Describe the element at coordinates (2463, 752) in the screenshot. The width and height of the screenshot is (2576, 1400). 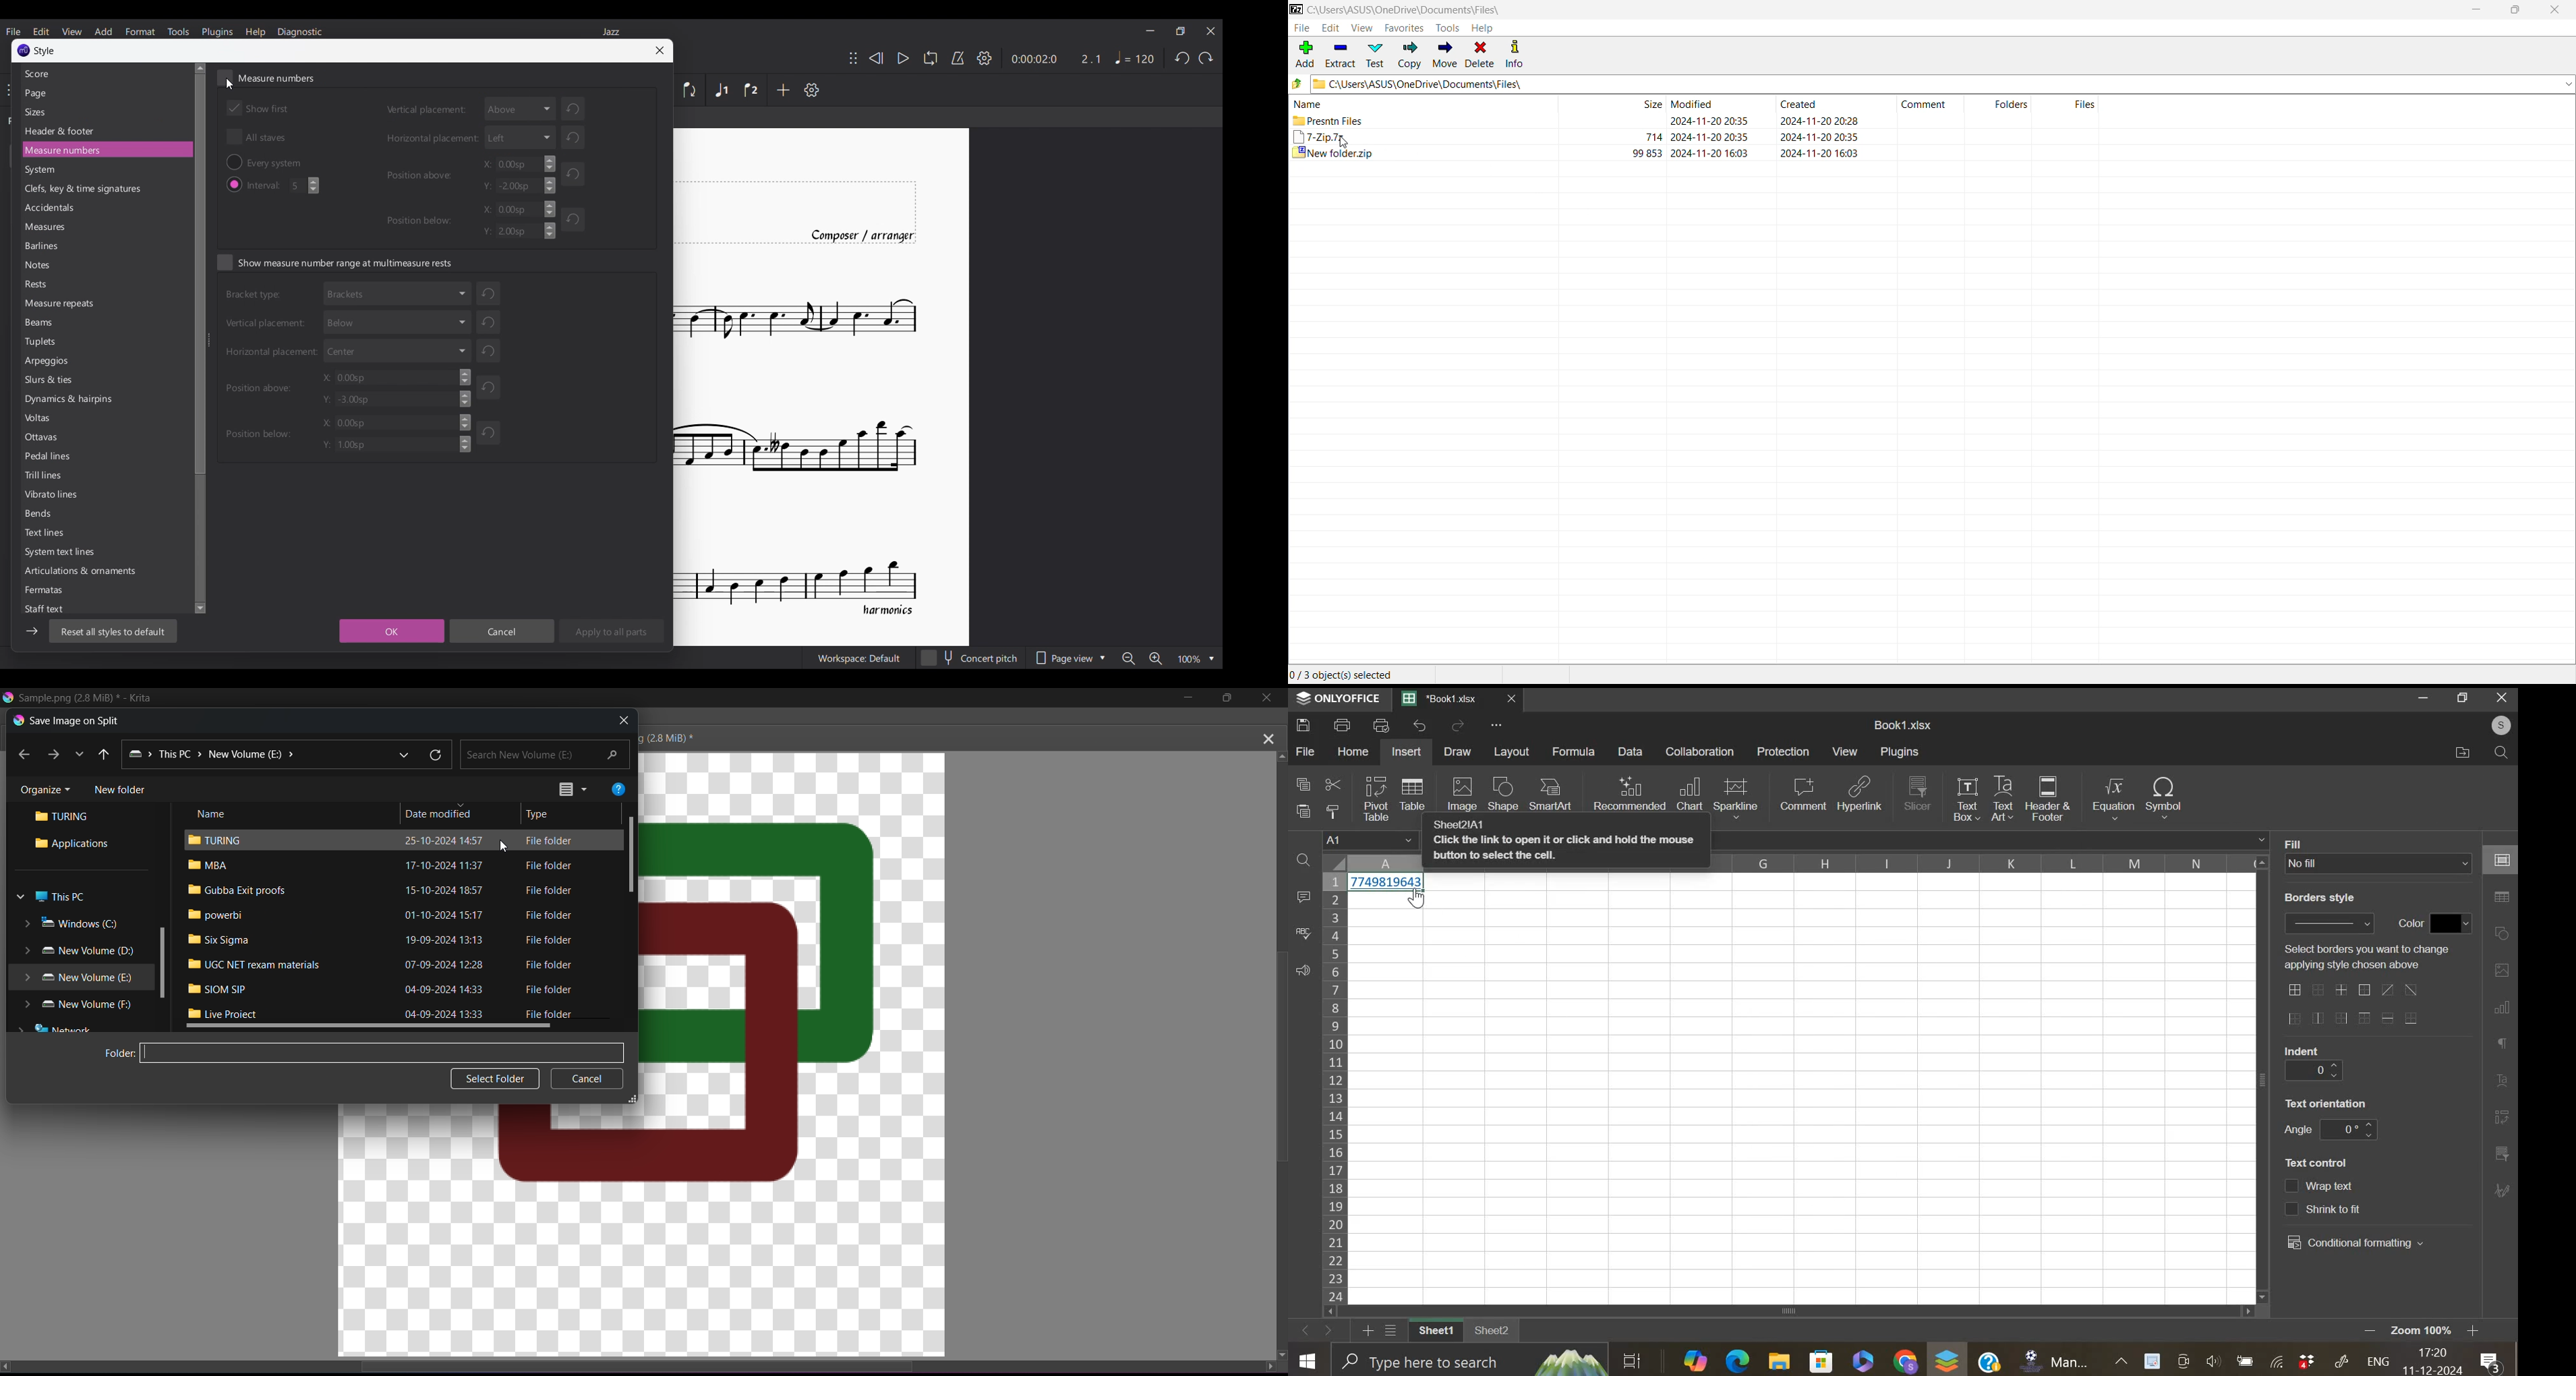
I see `files` at that location.